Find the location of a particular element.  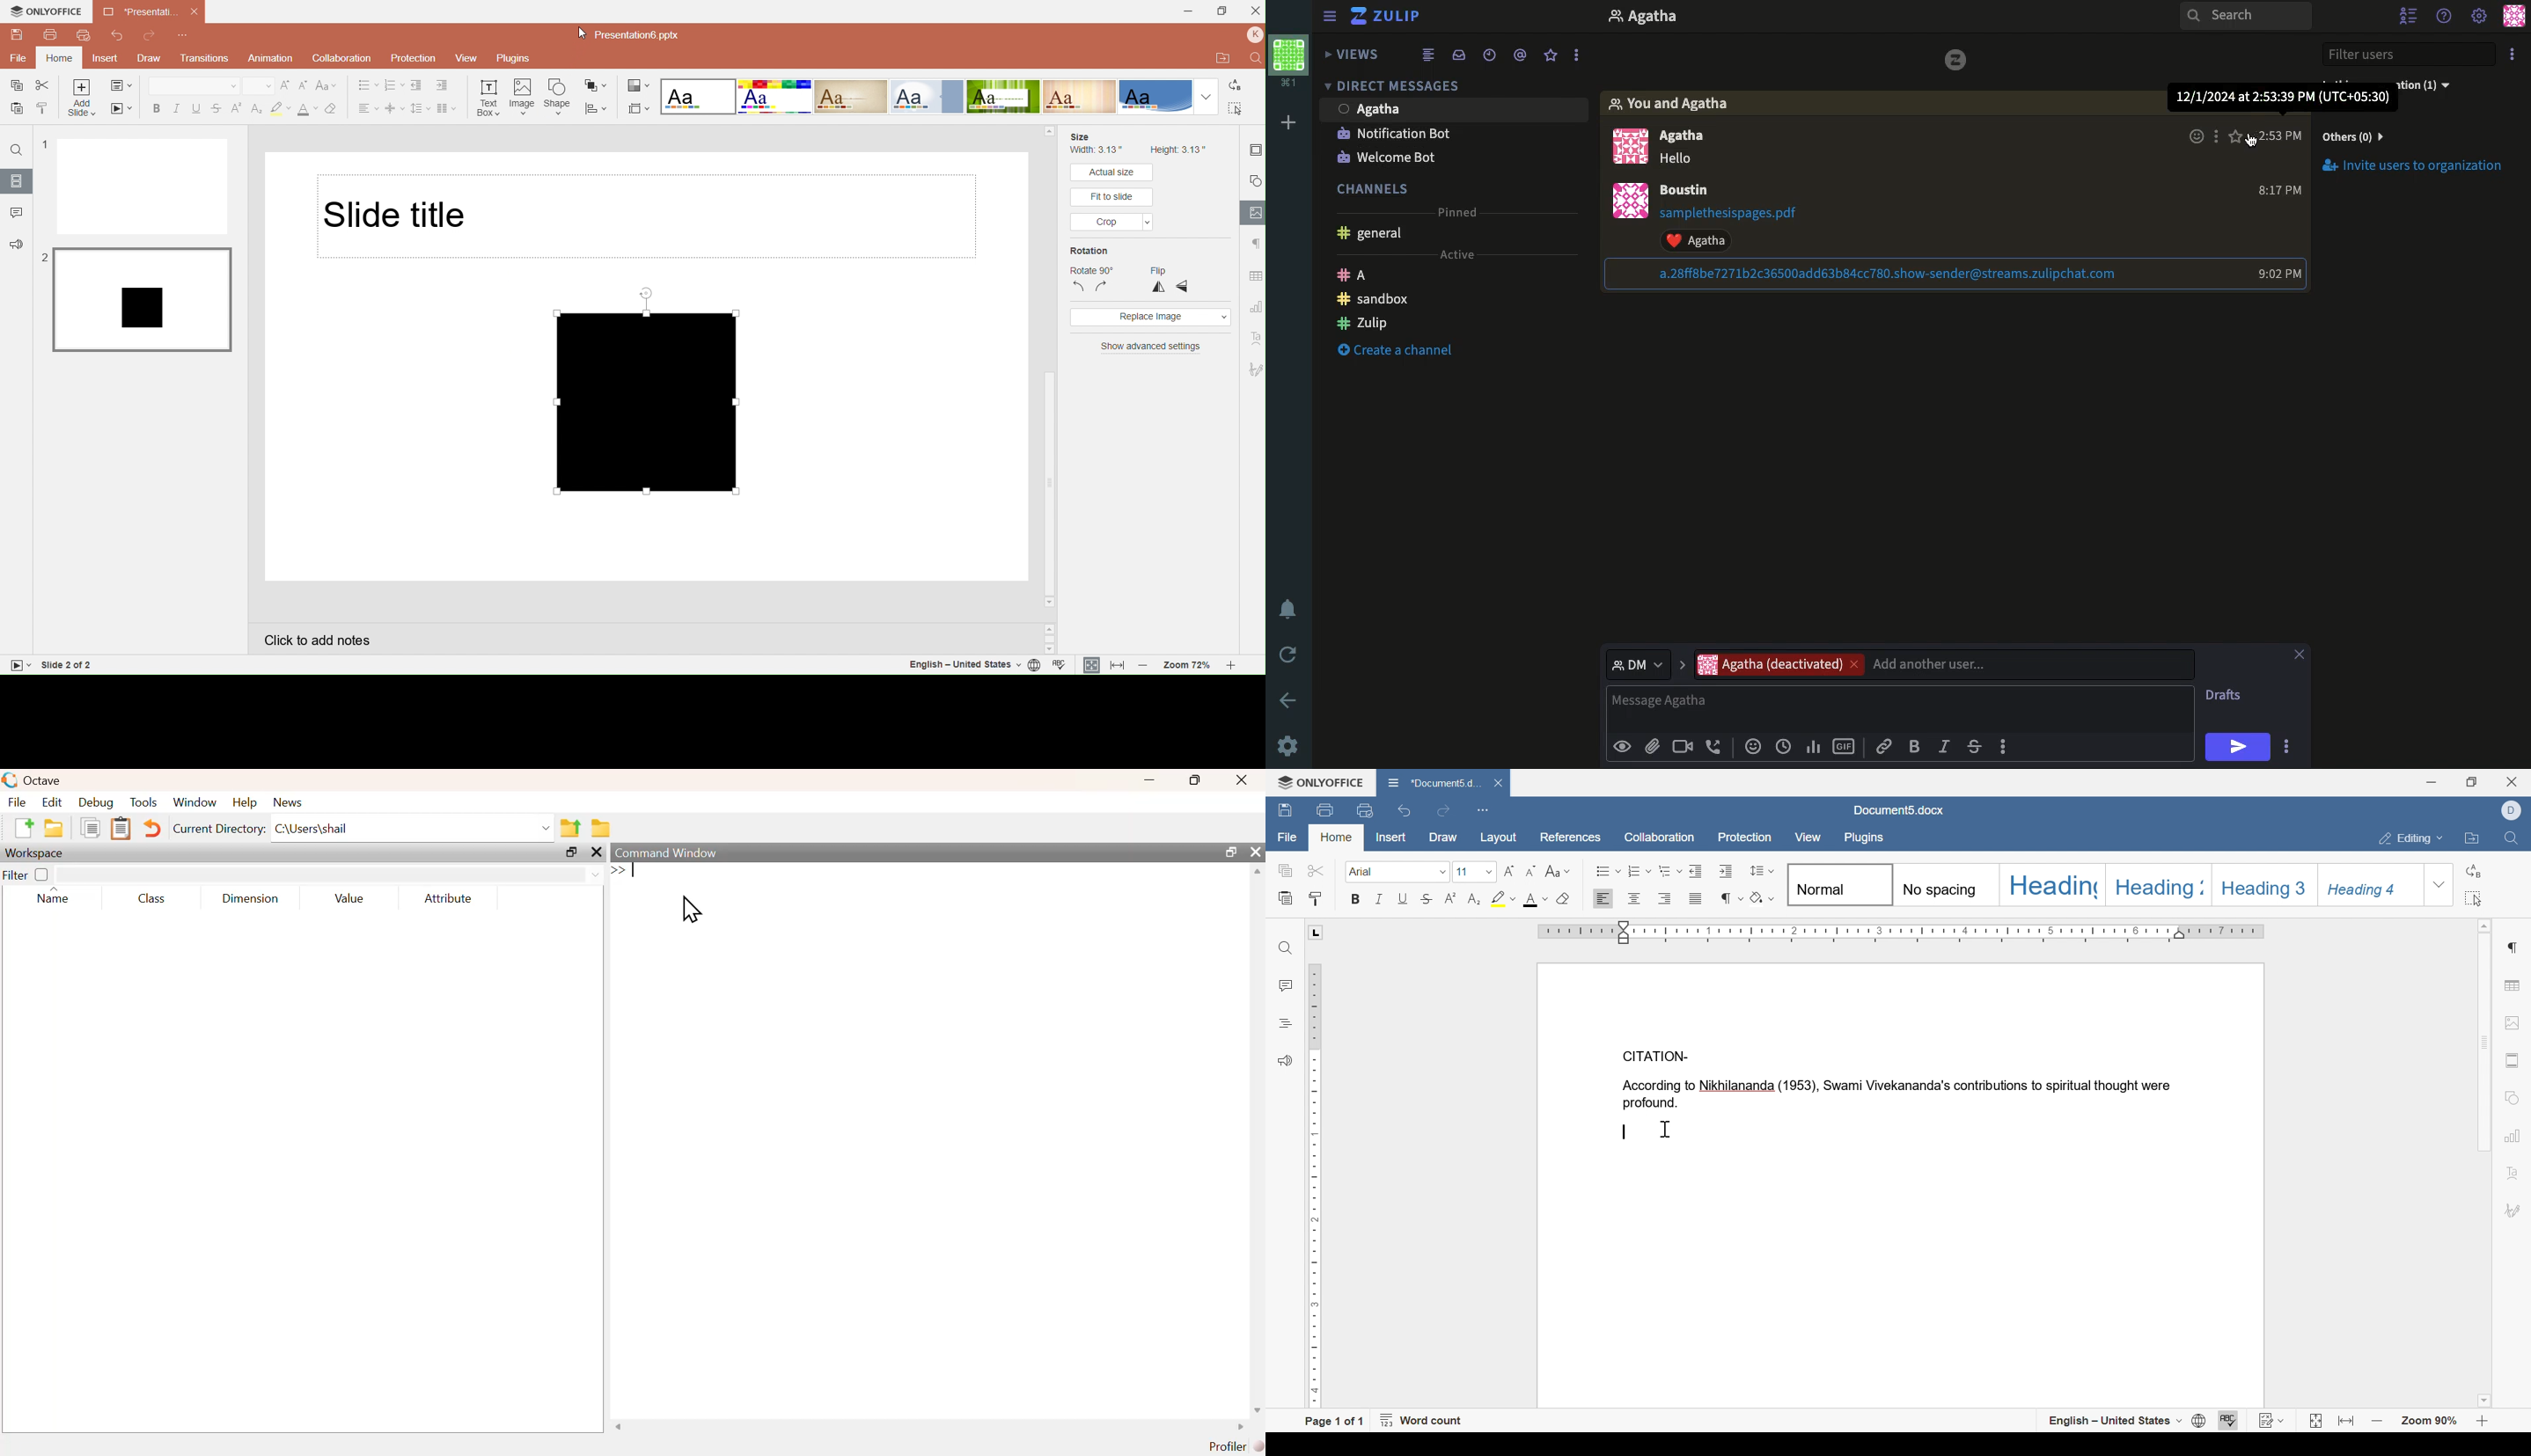

open file location is located at coordinates (2476, 840).